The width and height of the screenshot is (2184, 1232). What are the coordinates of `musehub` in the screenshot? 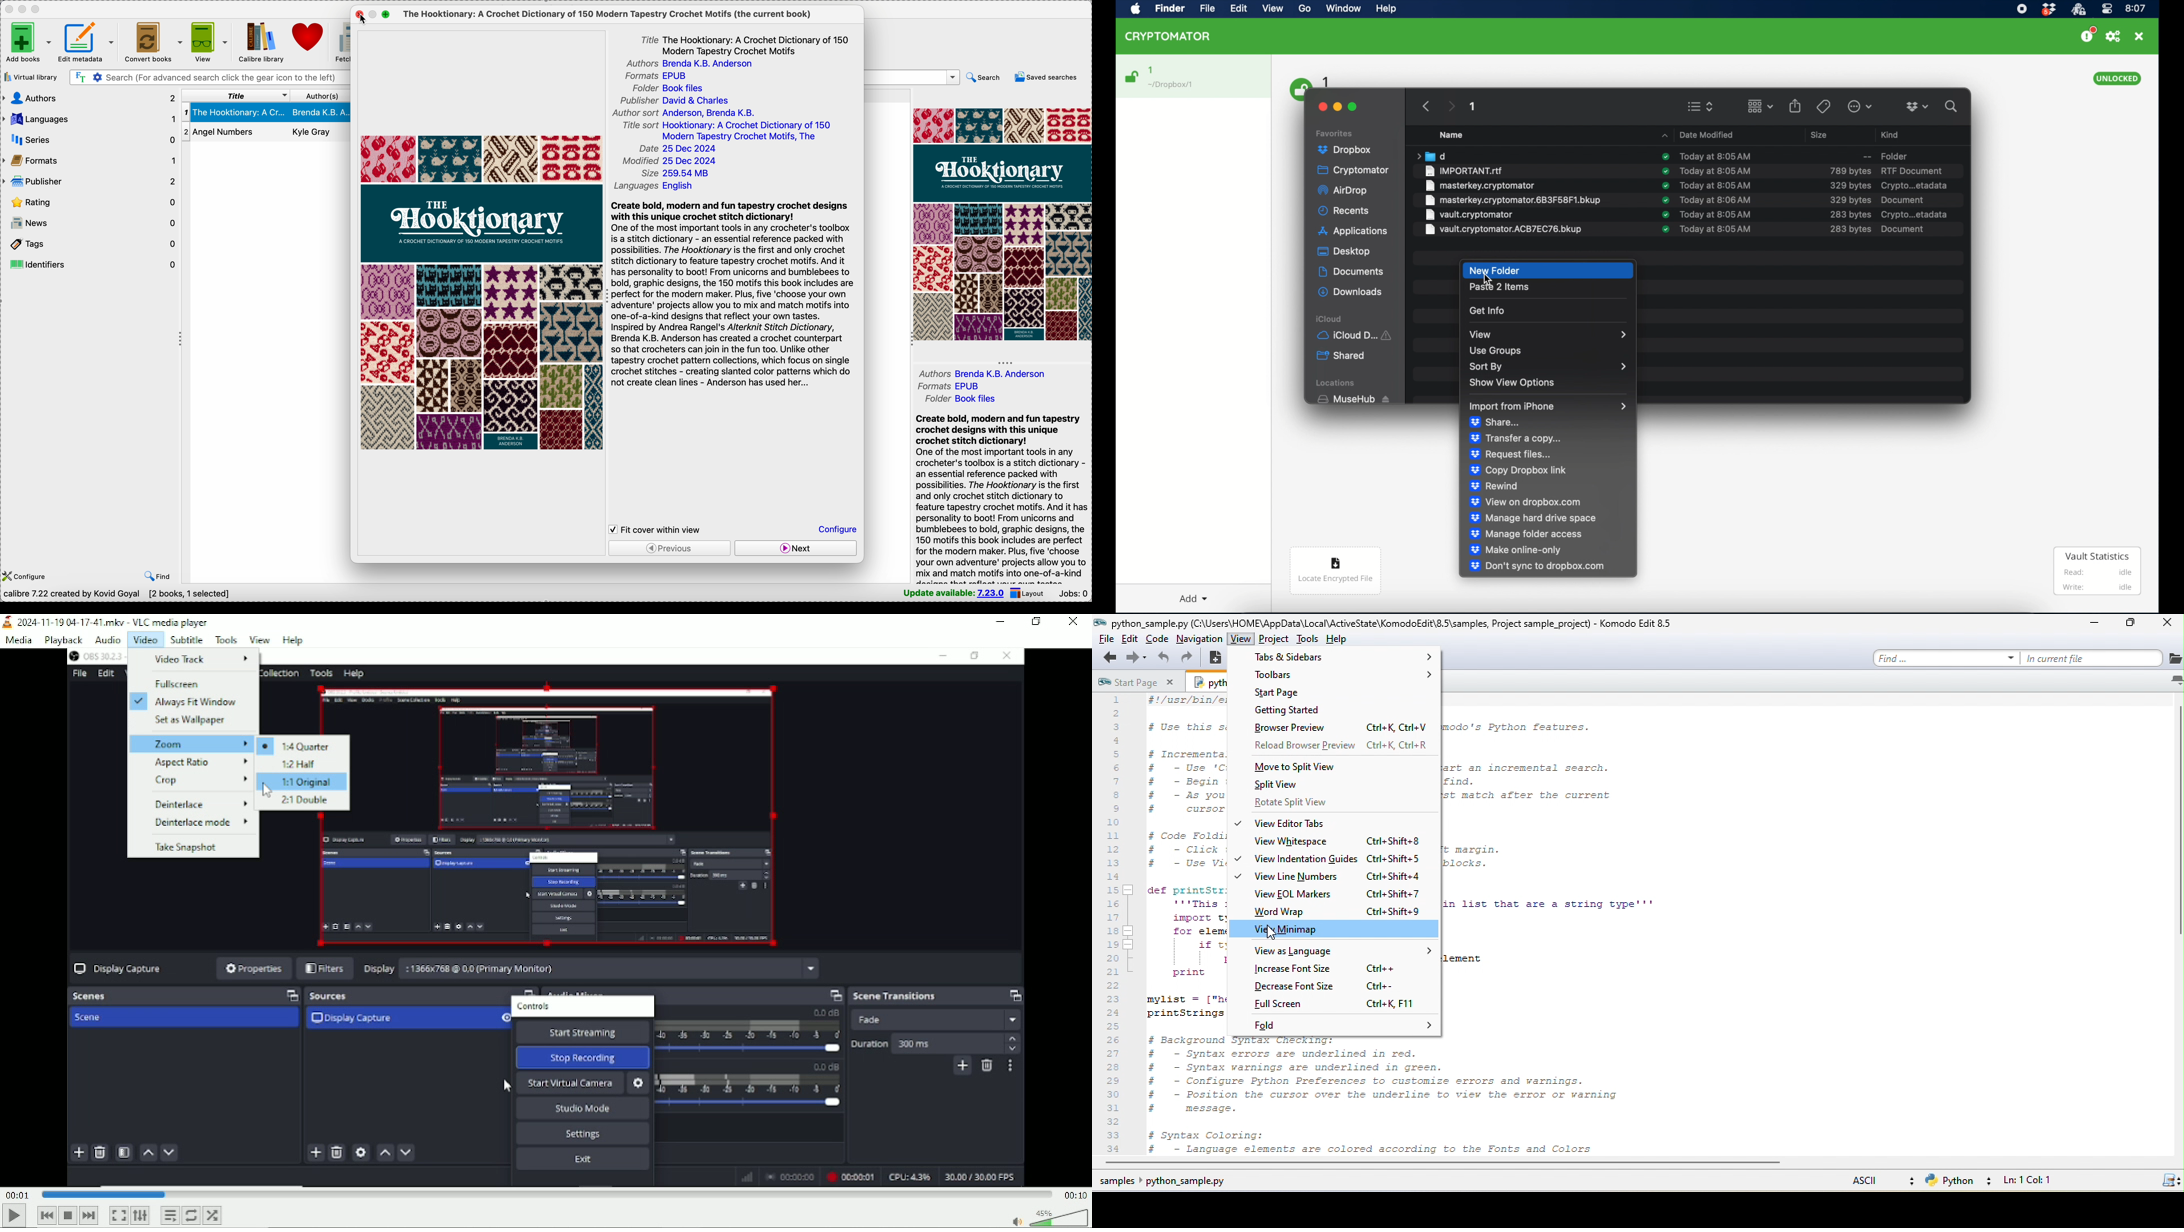 It's located at (1353, 399).